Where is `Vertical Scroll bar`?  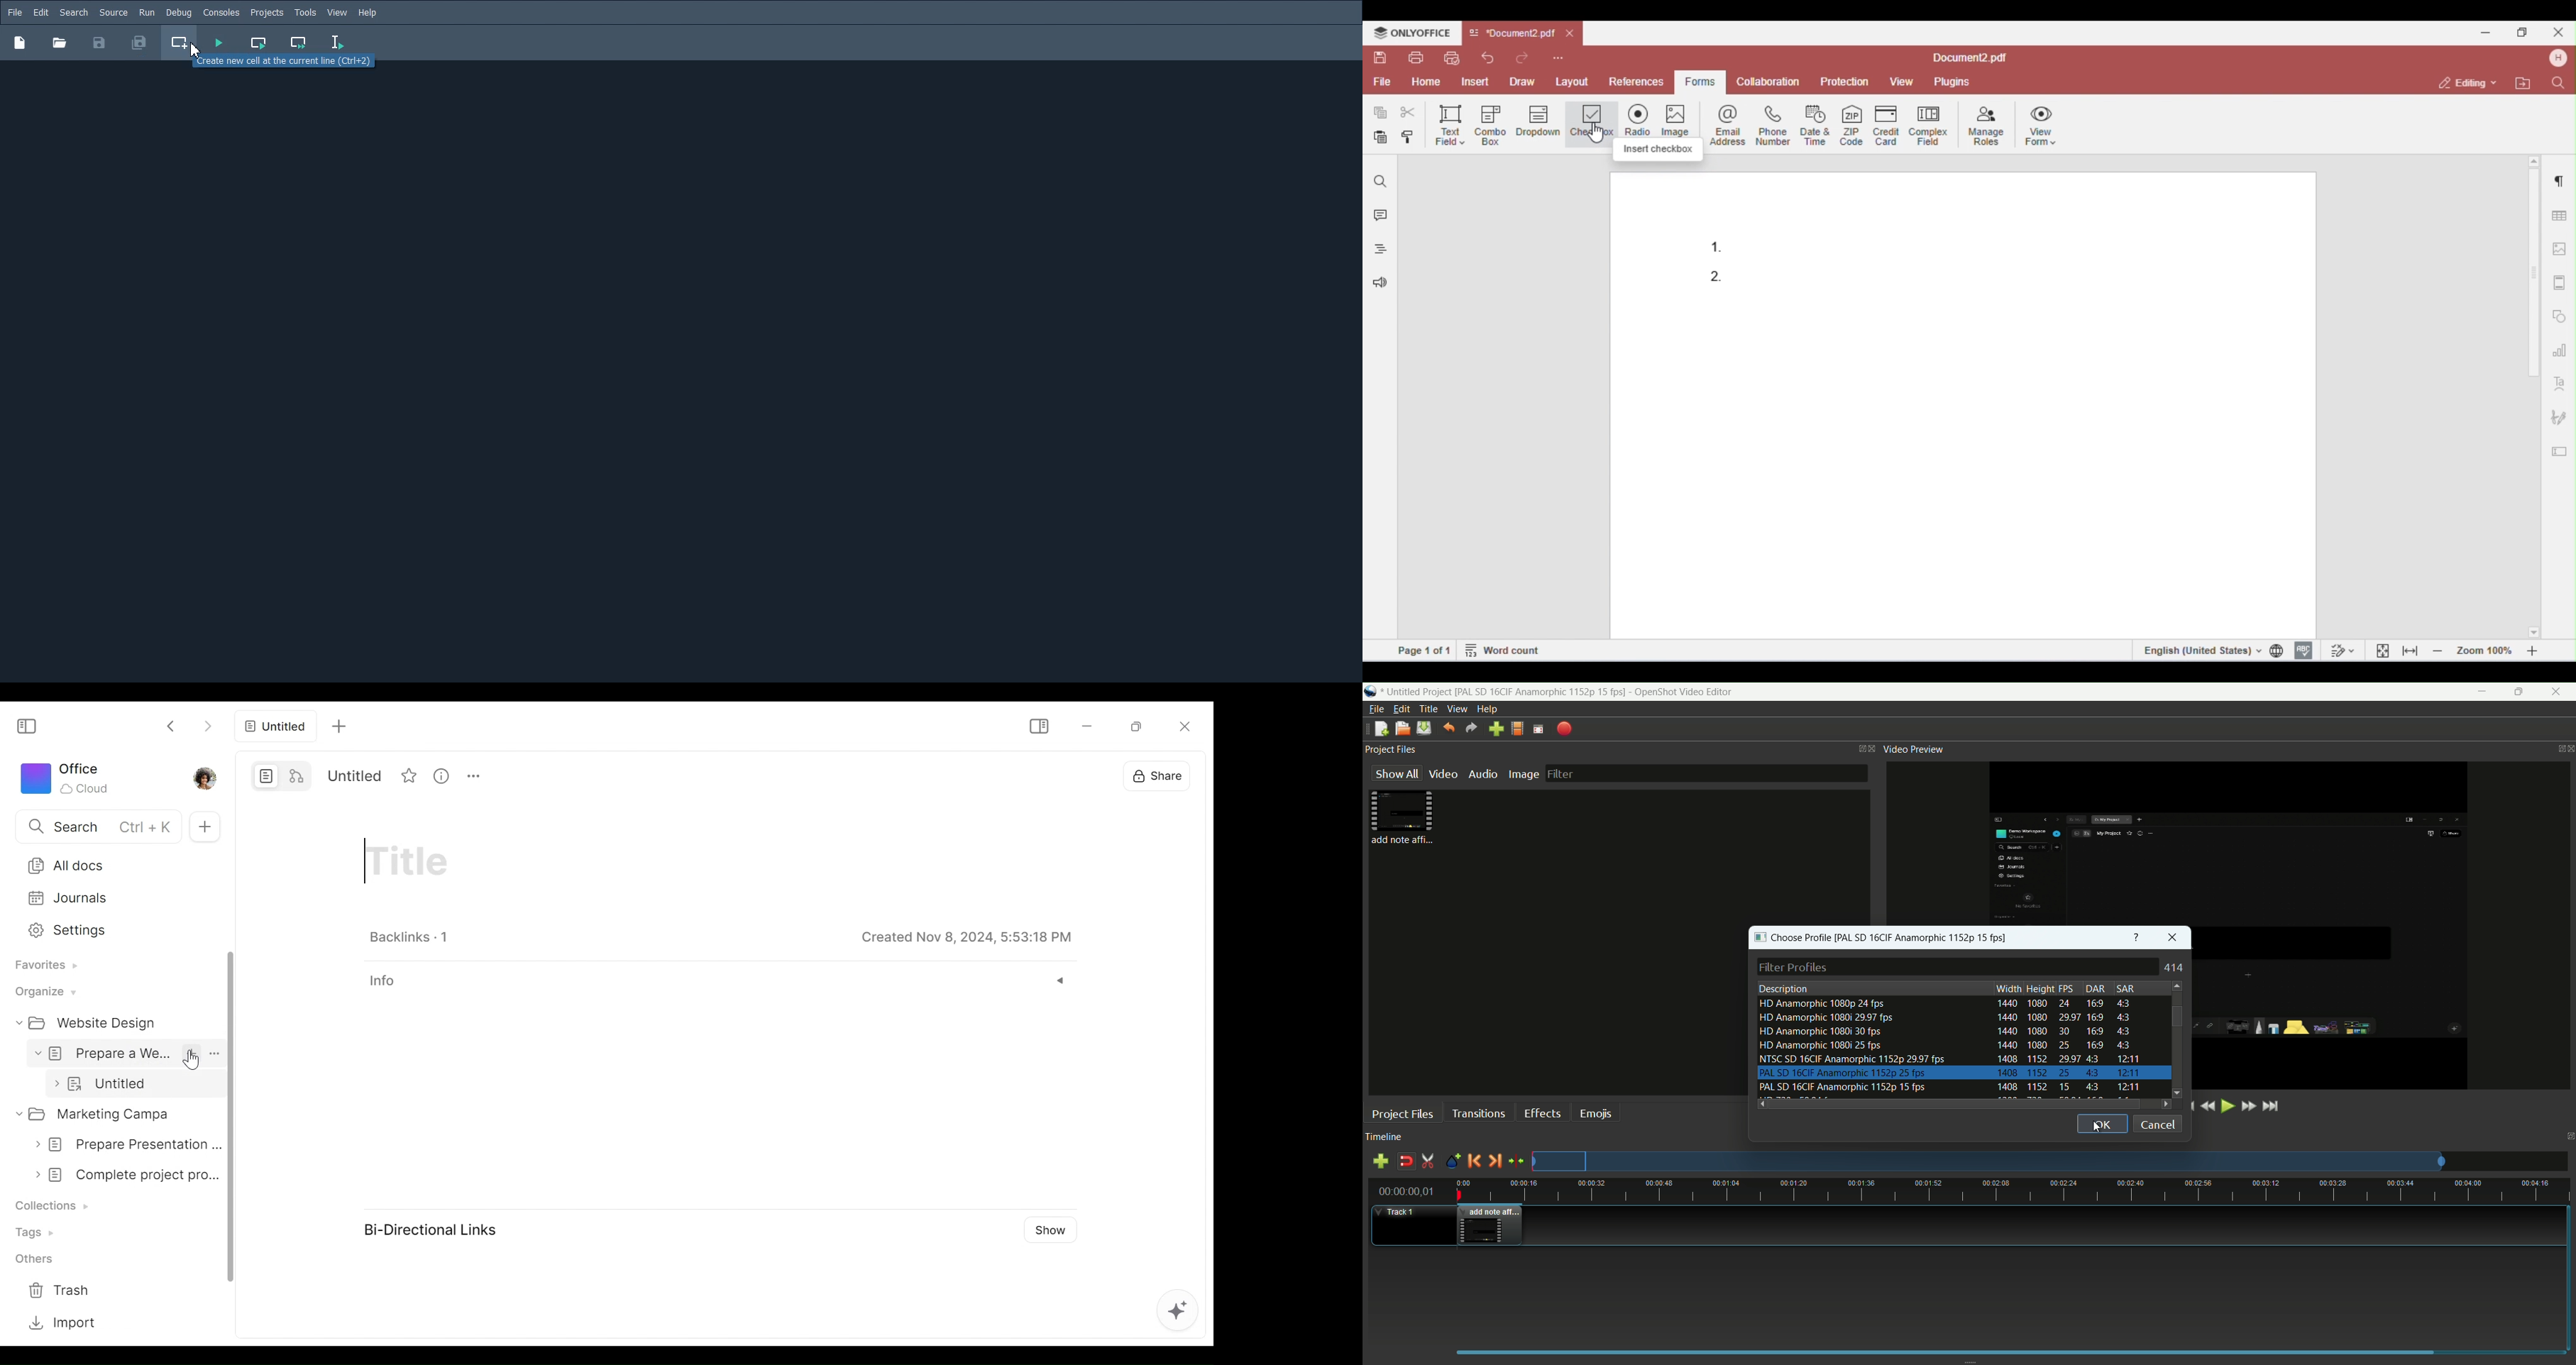
Vertical Scroll bar is located at coordinates (234, 1117).